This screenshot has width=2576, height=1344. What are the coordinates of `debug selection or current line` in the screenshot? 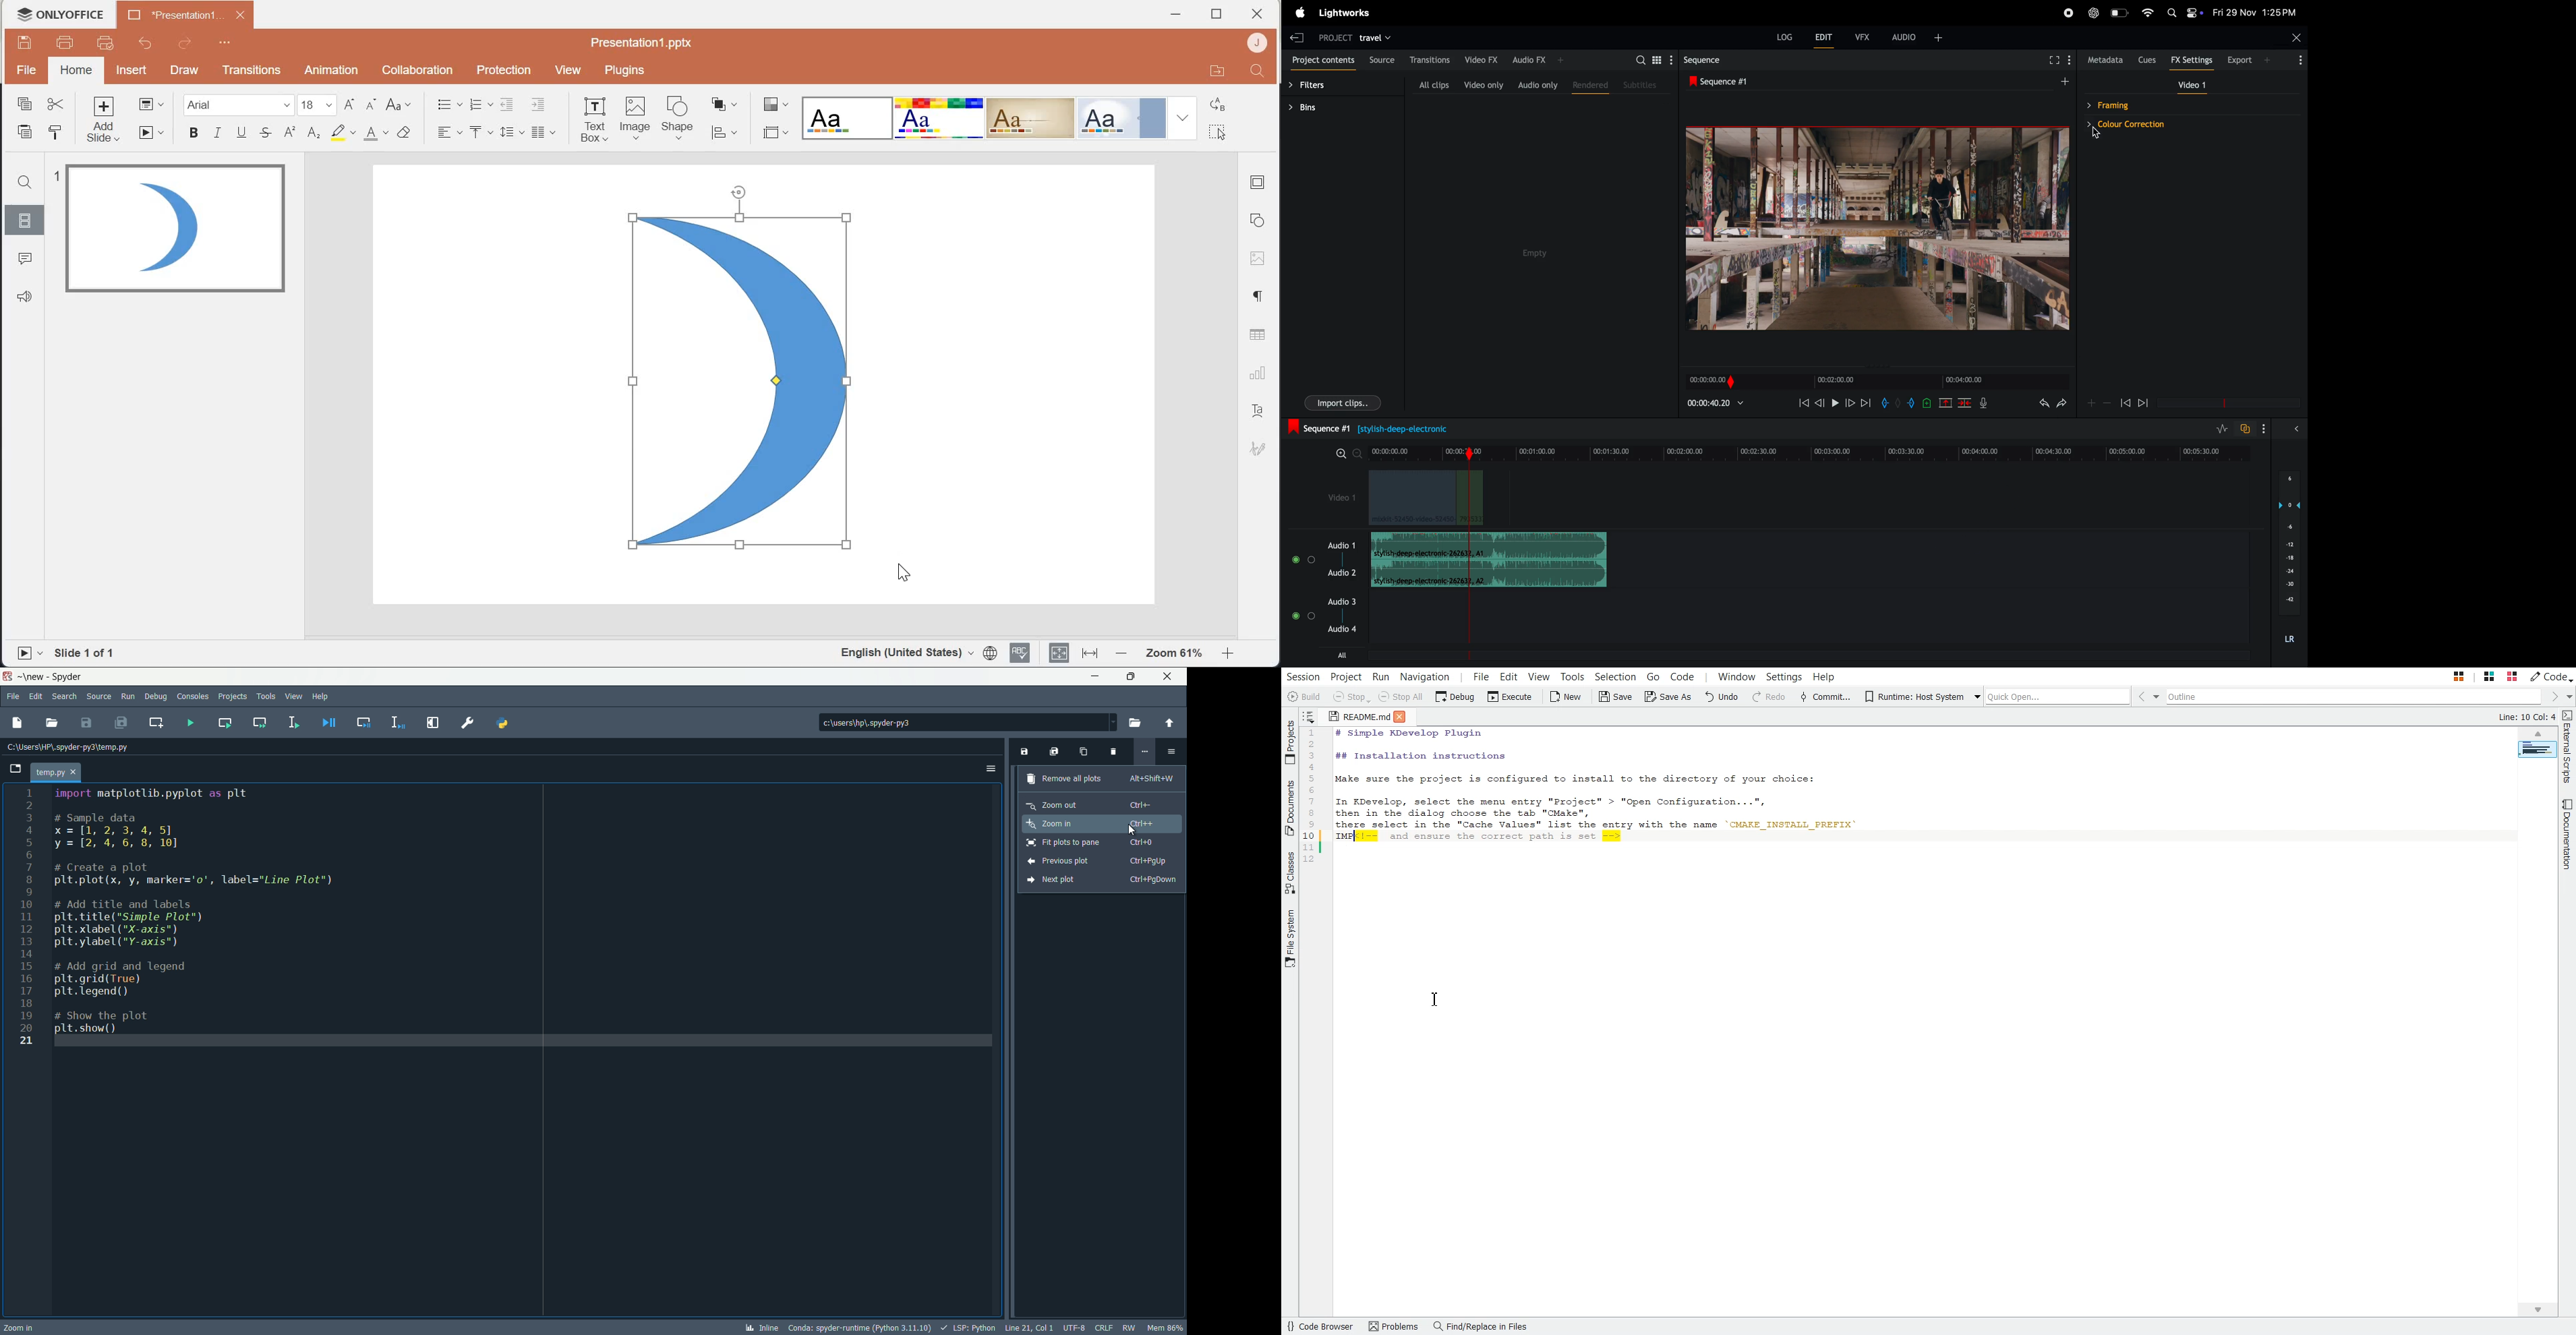 It's located at (397, 722).